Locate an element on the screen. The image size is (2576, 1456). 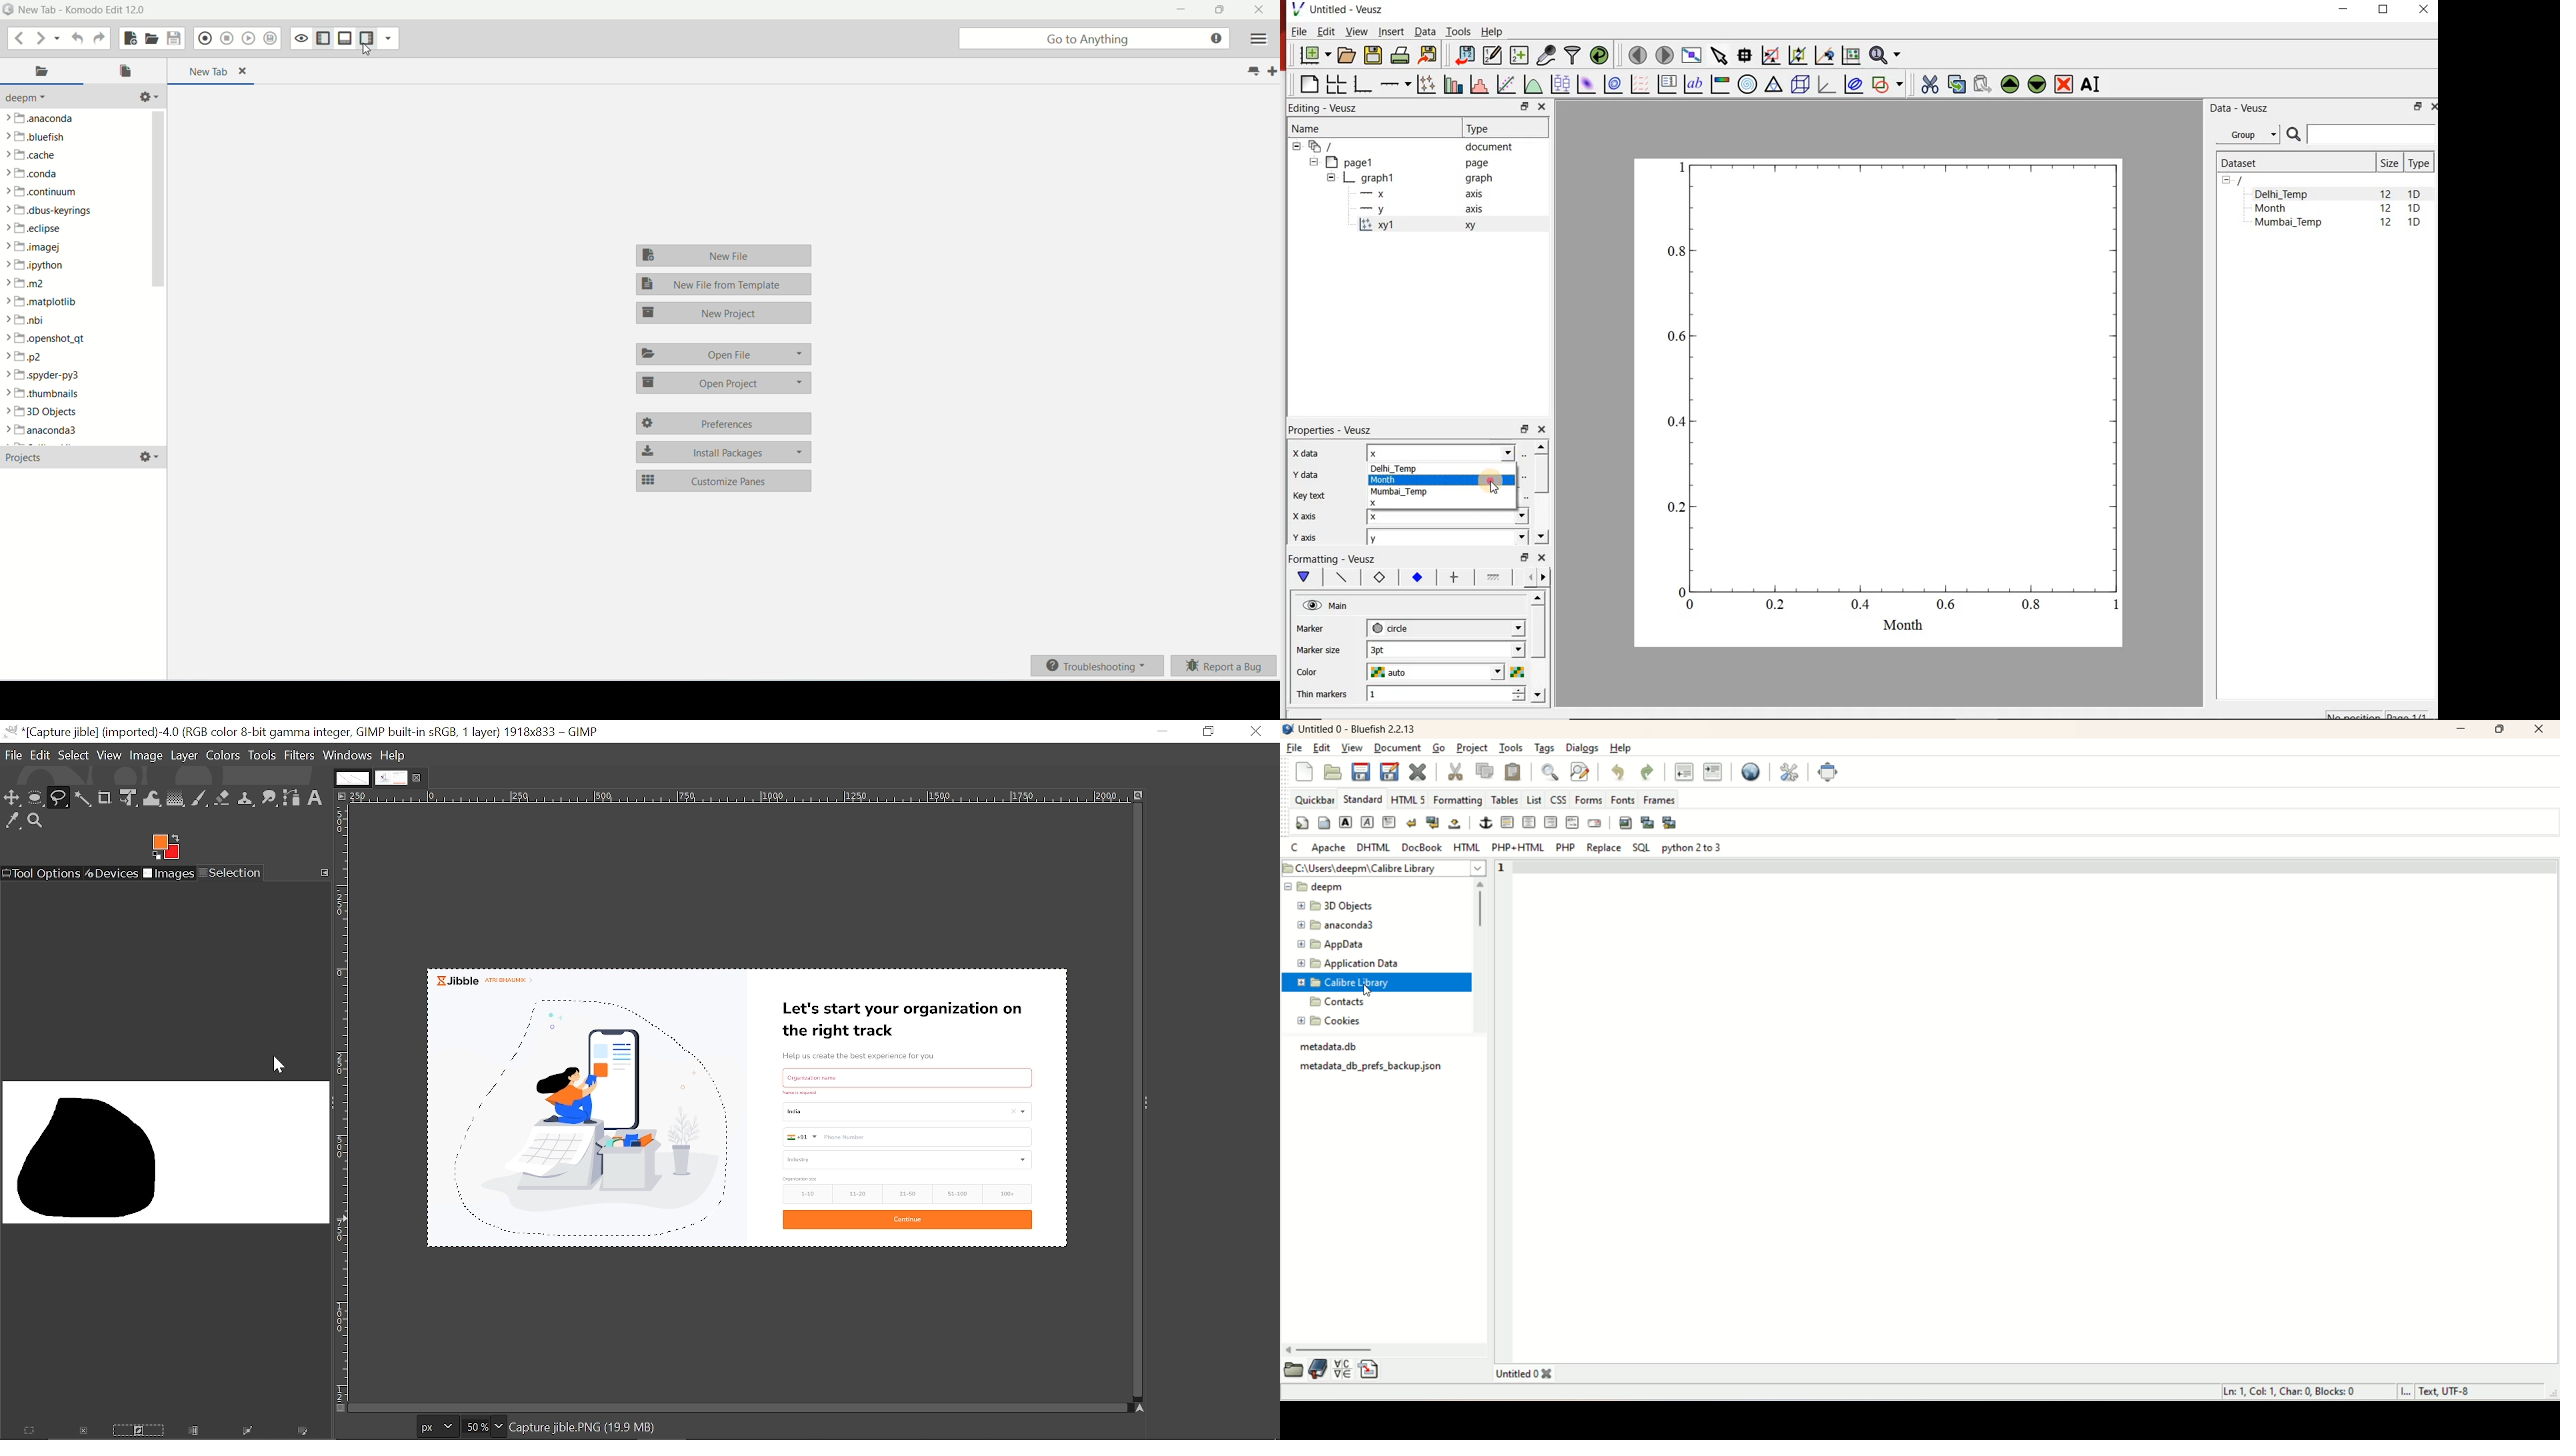
import data into Veusz is located at coordinates (1463, 56).